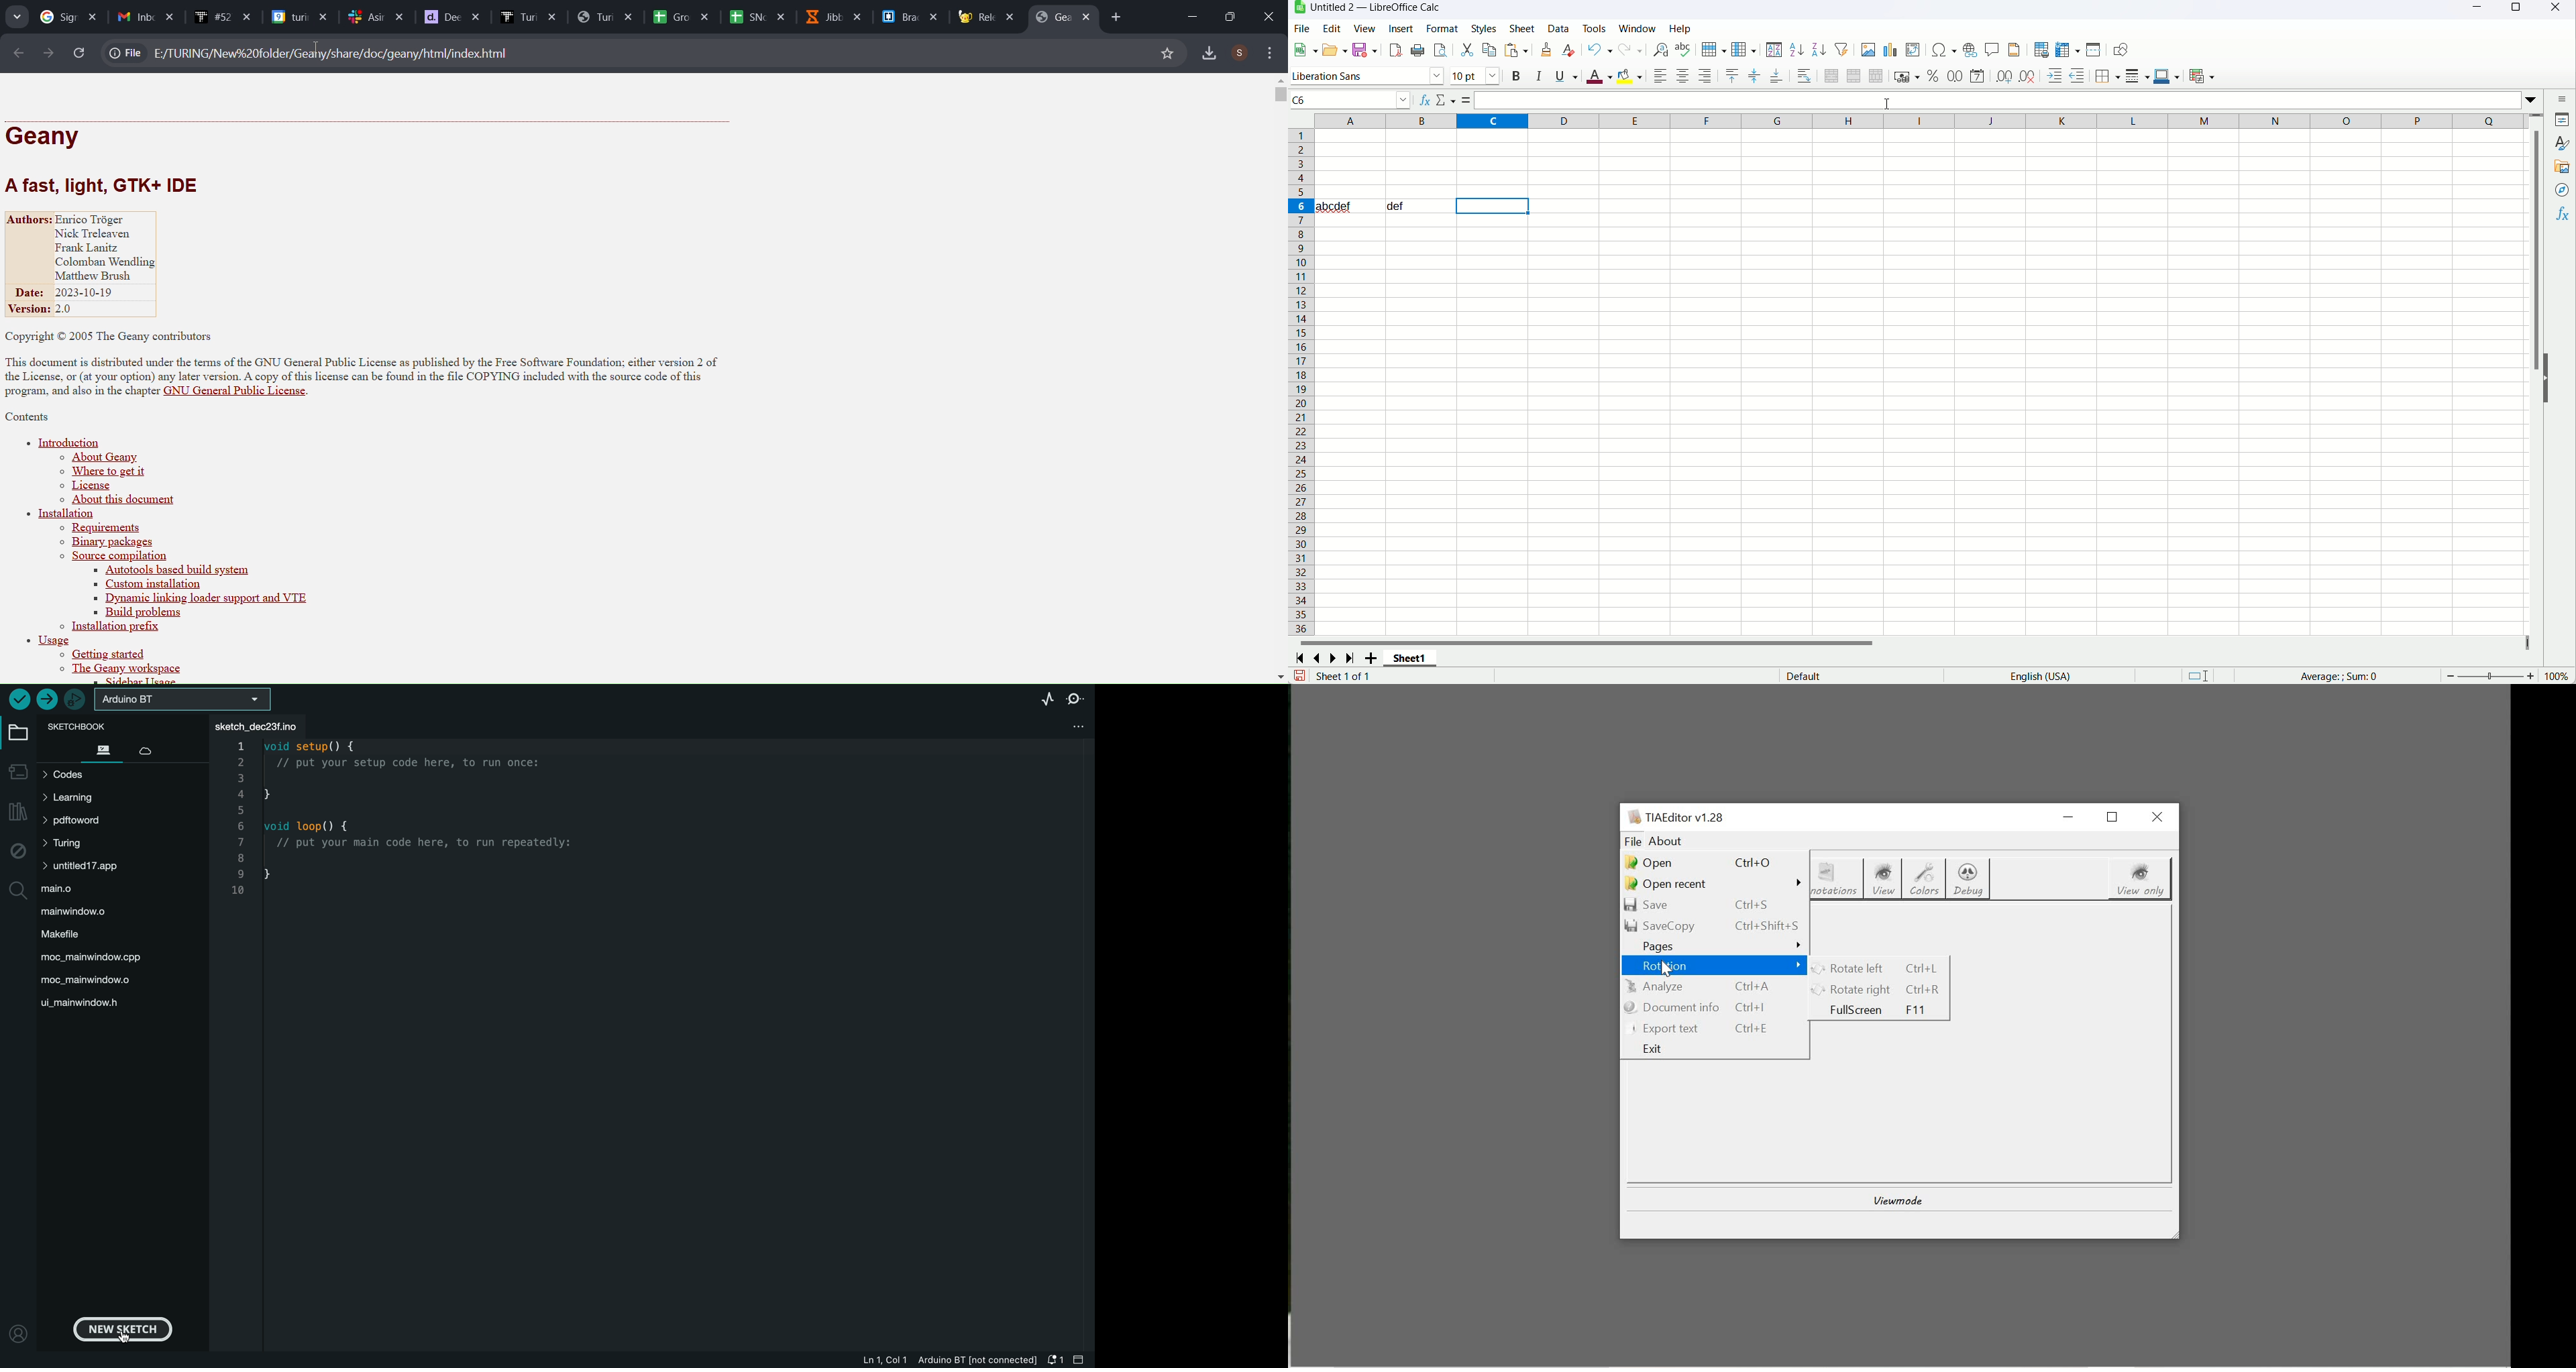 The height and width of the screenshot is (1372, 2576). What do you see at coordinates (127, 51) in the screenshot?
I see `file` at bounding box center [127, 51].